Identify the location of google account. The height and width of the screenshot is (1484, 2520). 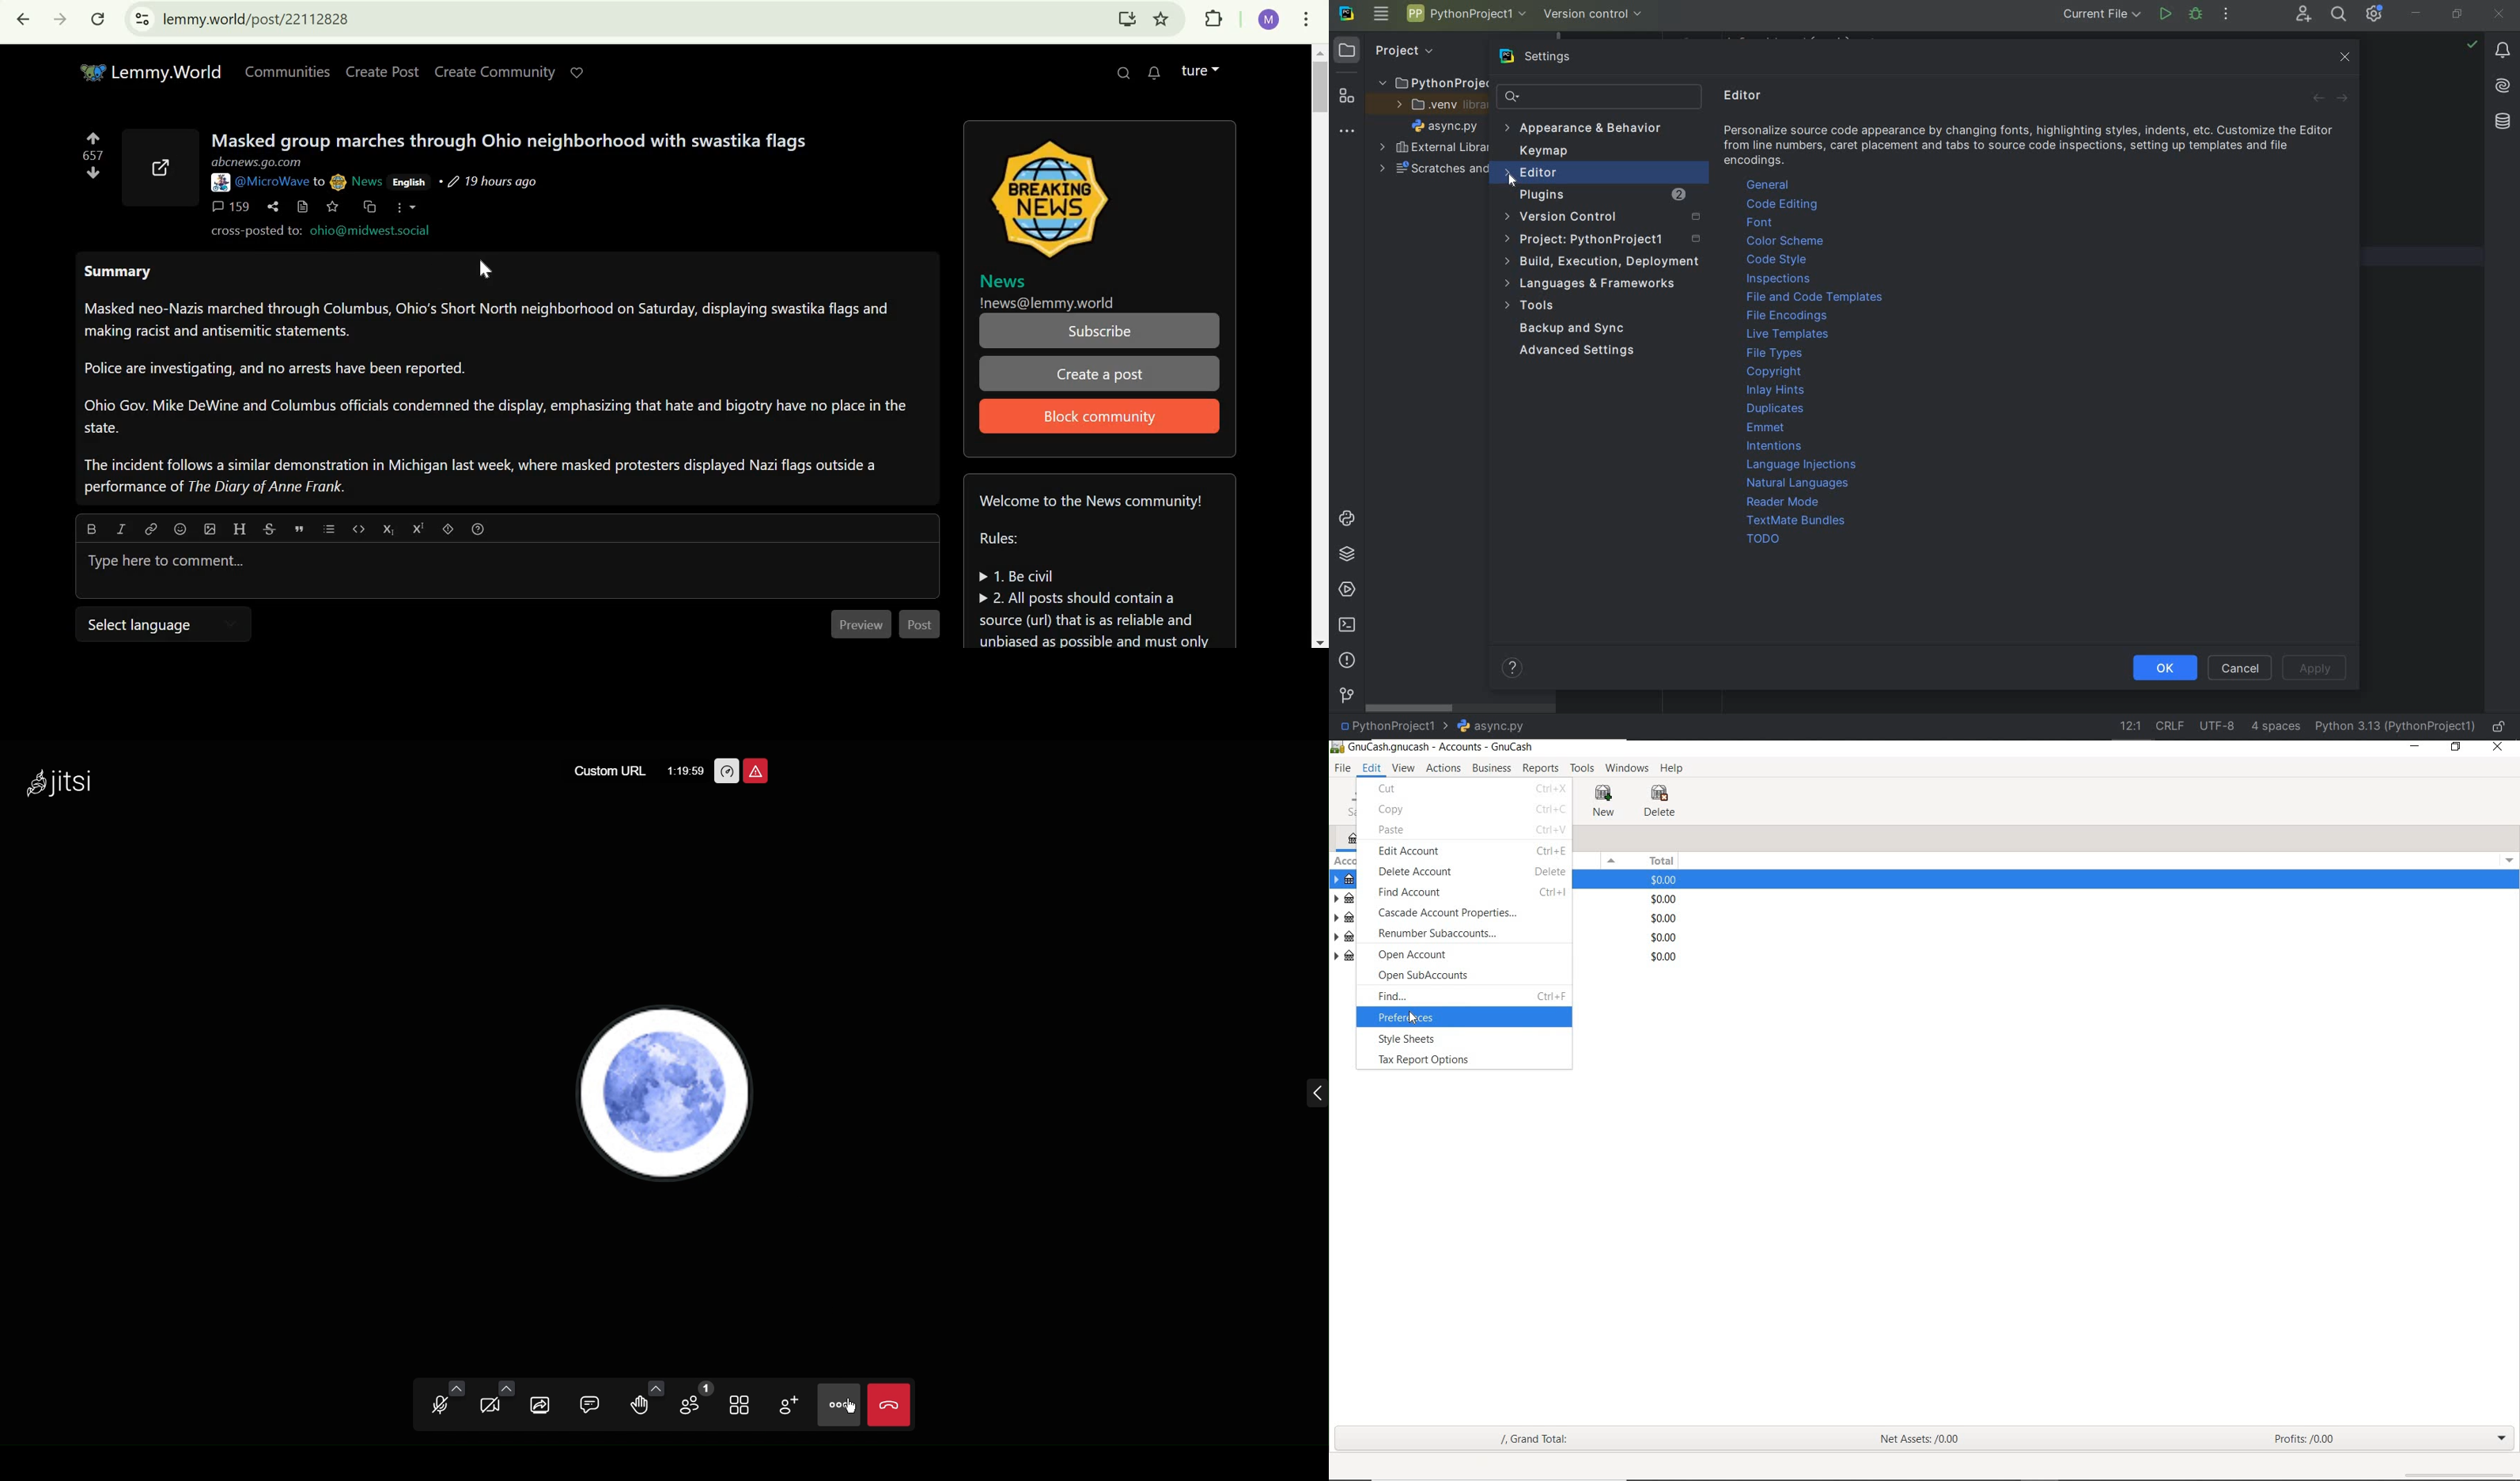
(1267, 20).